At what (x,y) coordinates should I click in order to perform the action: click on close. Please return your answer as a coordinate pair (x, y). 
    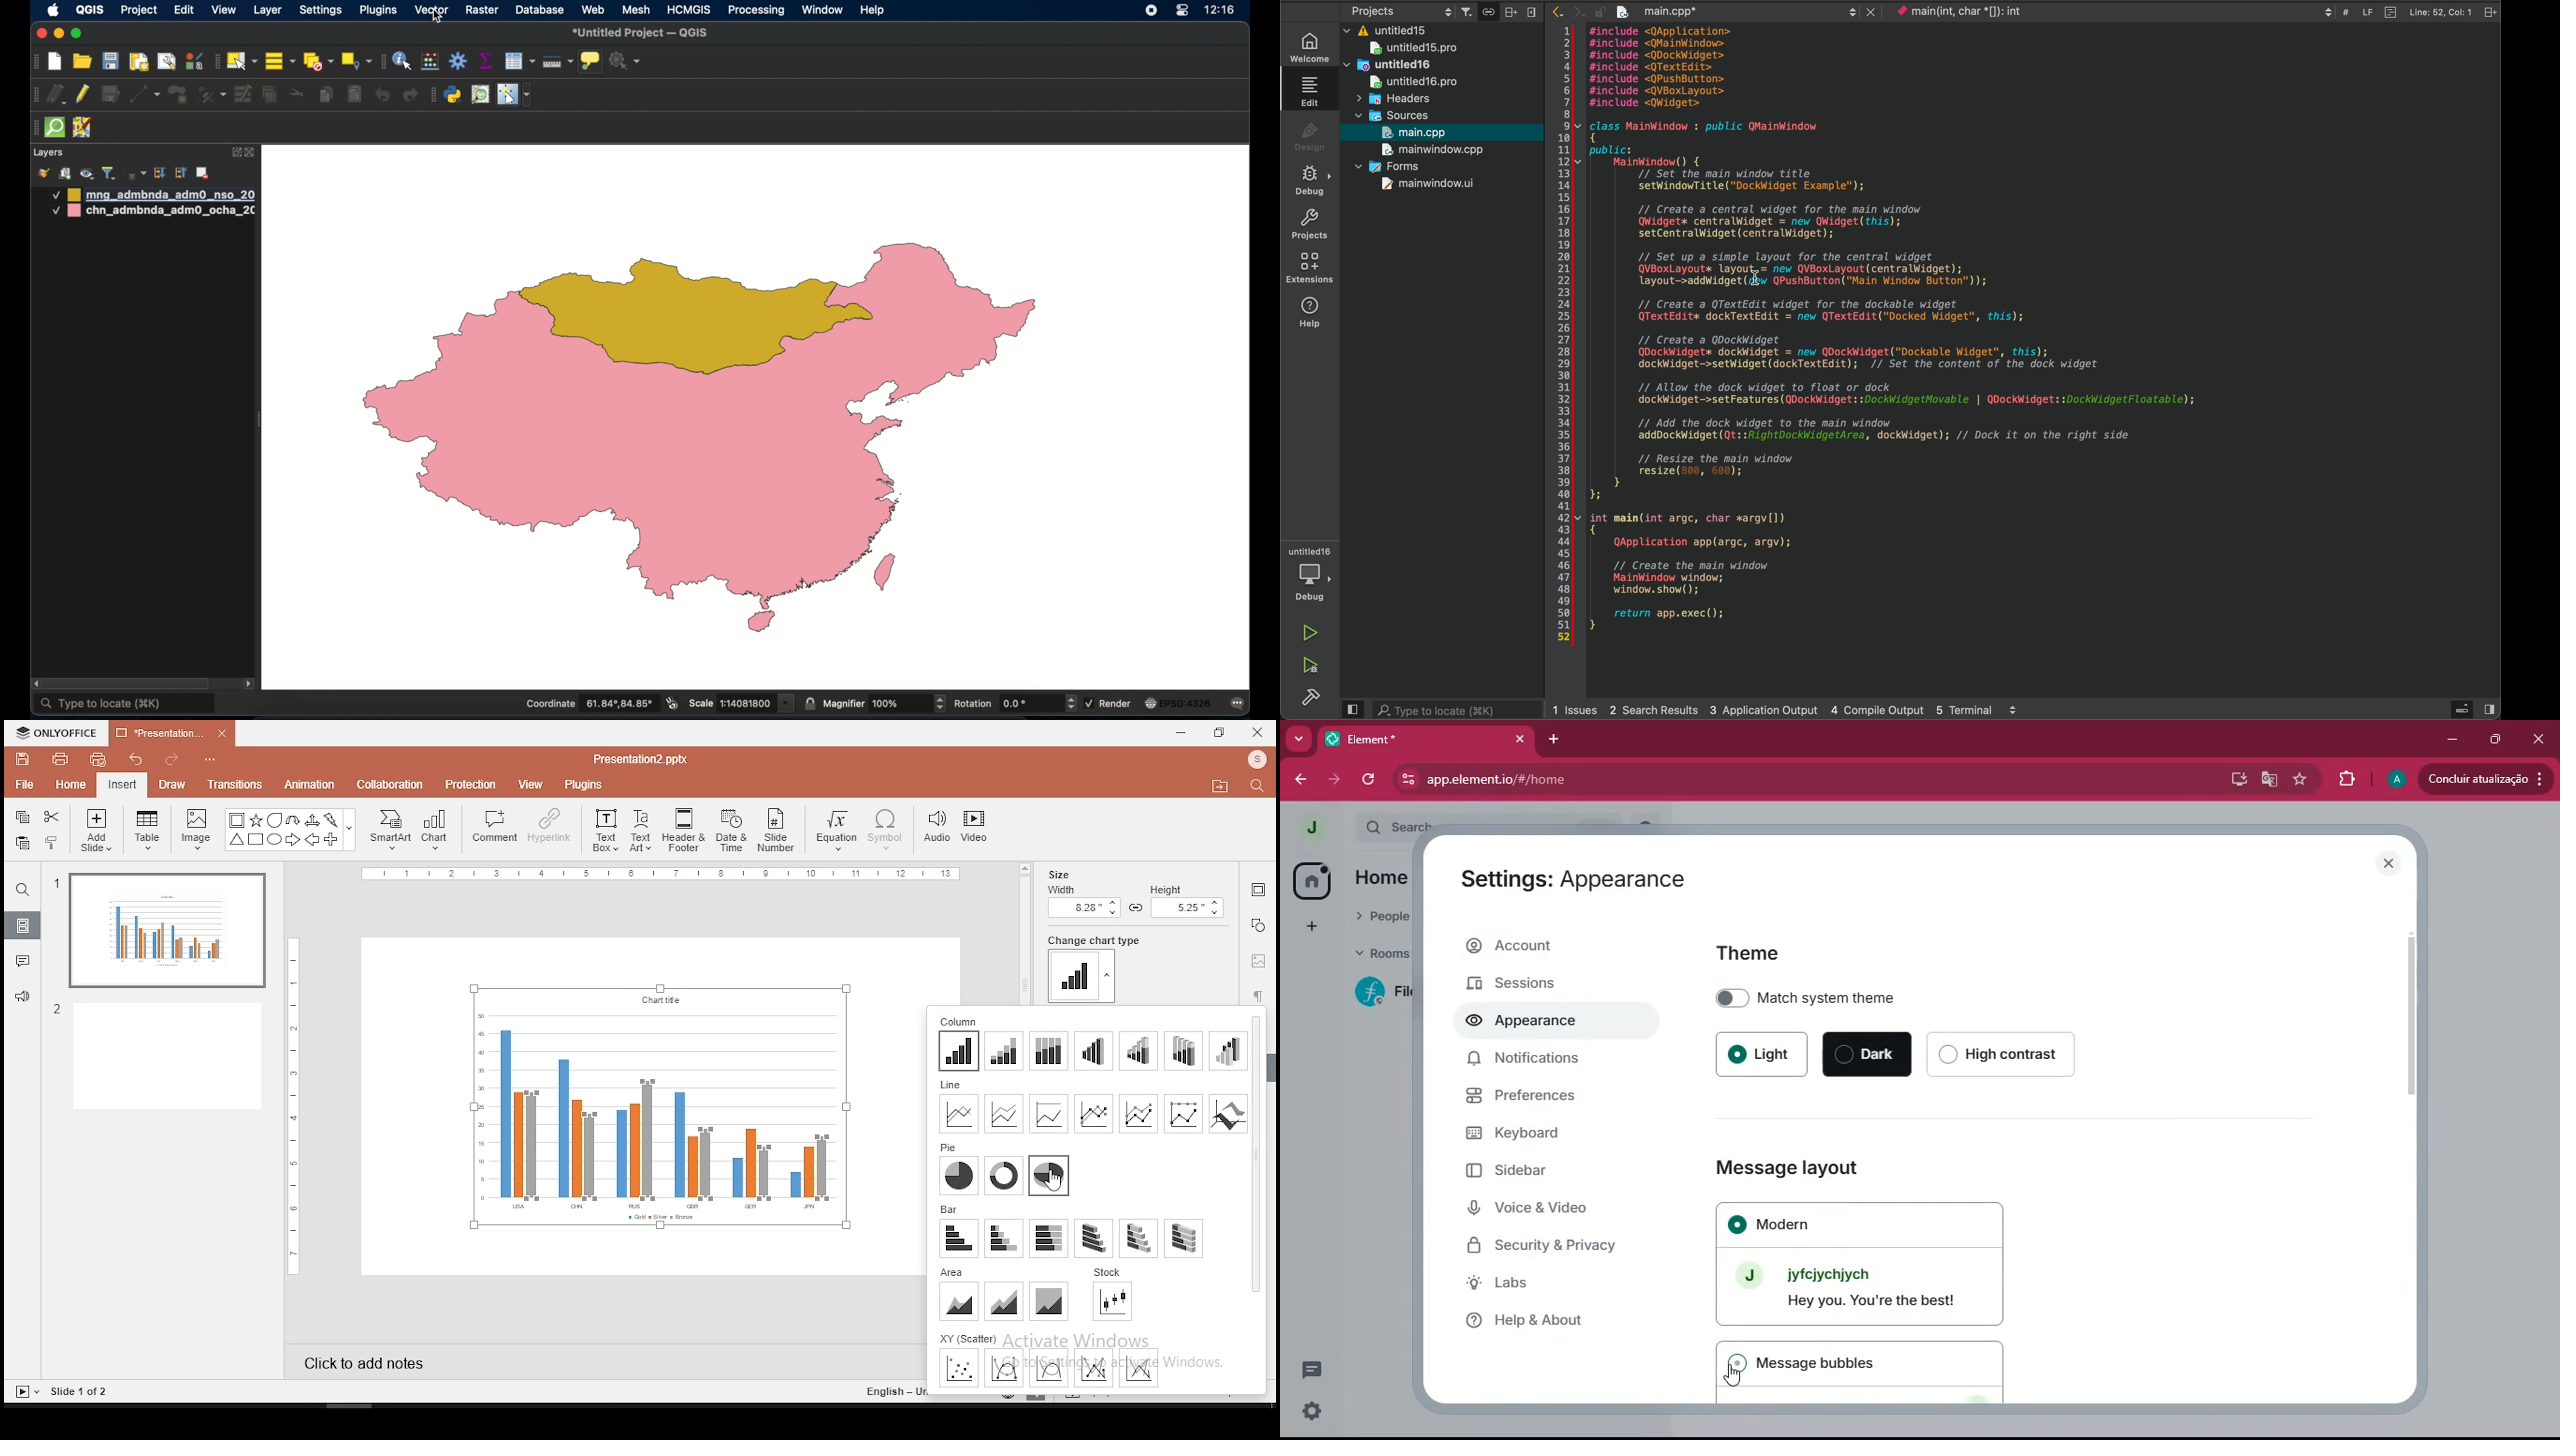
    Looking at the image, I should click on (1520, 739).